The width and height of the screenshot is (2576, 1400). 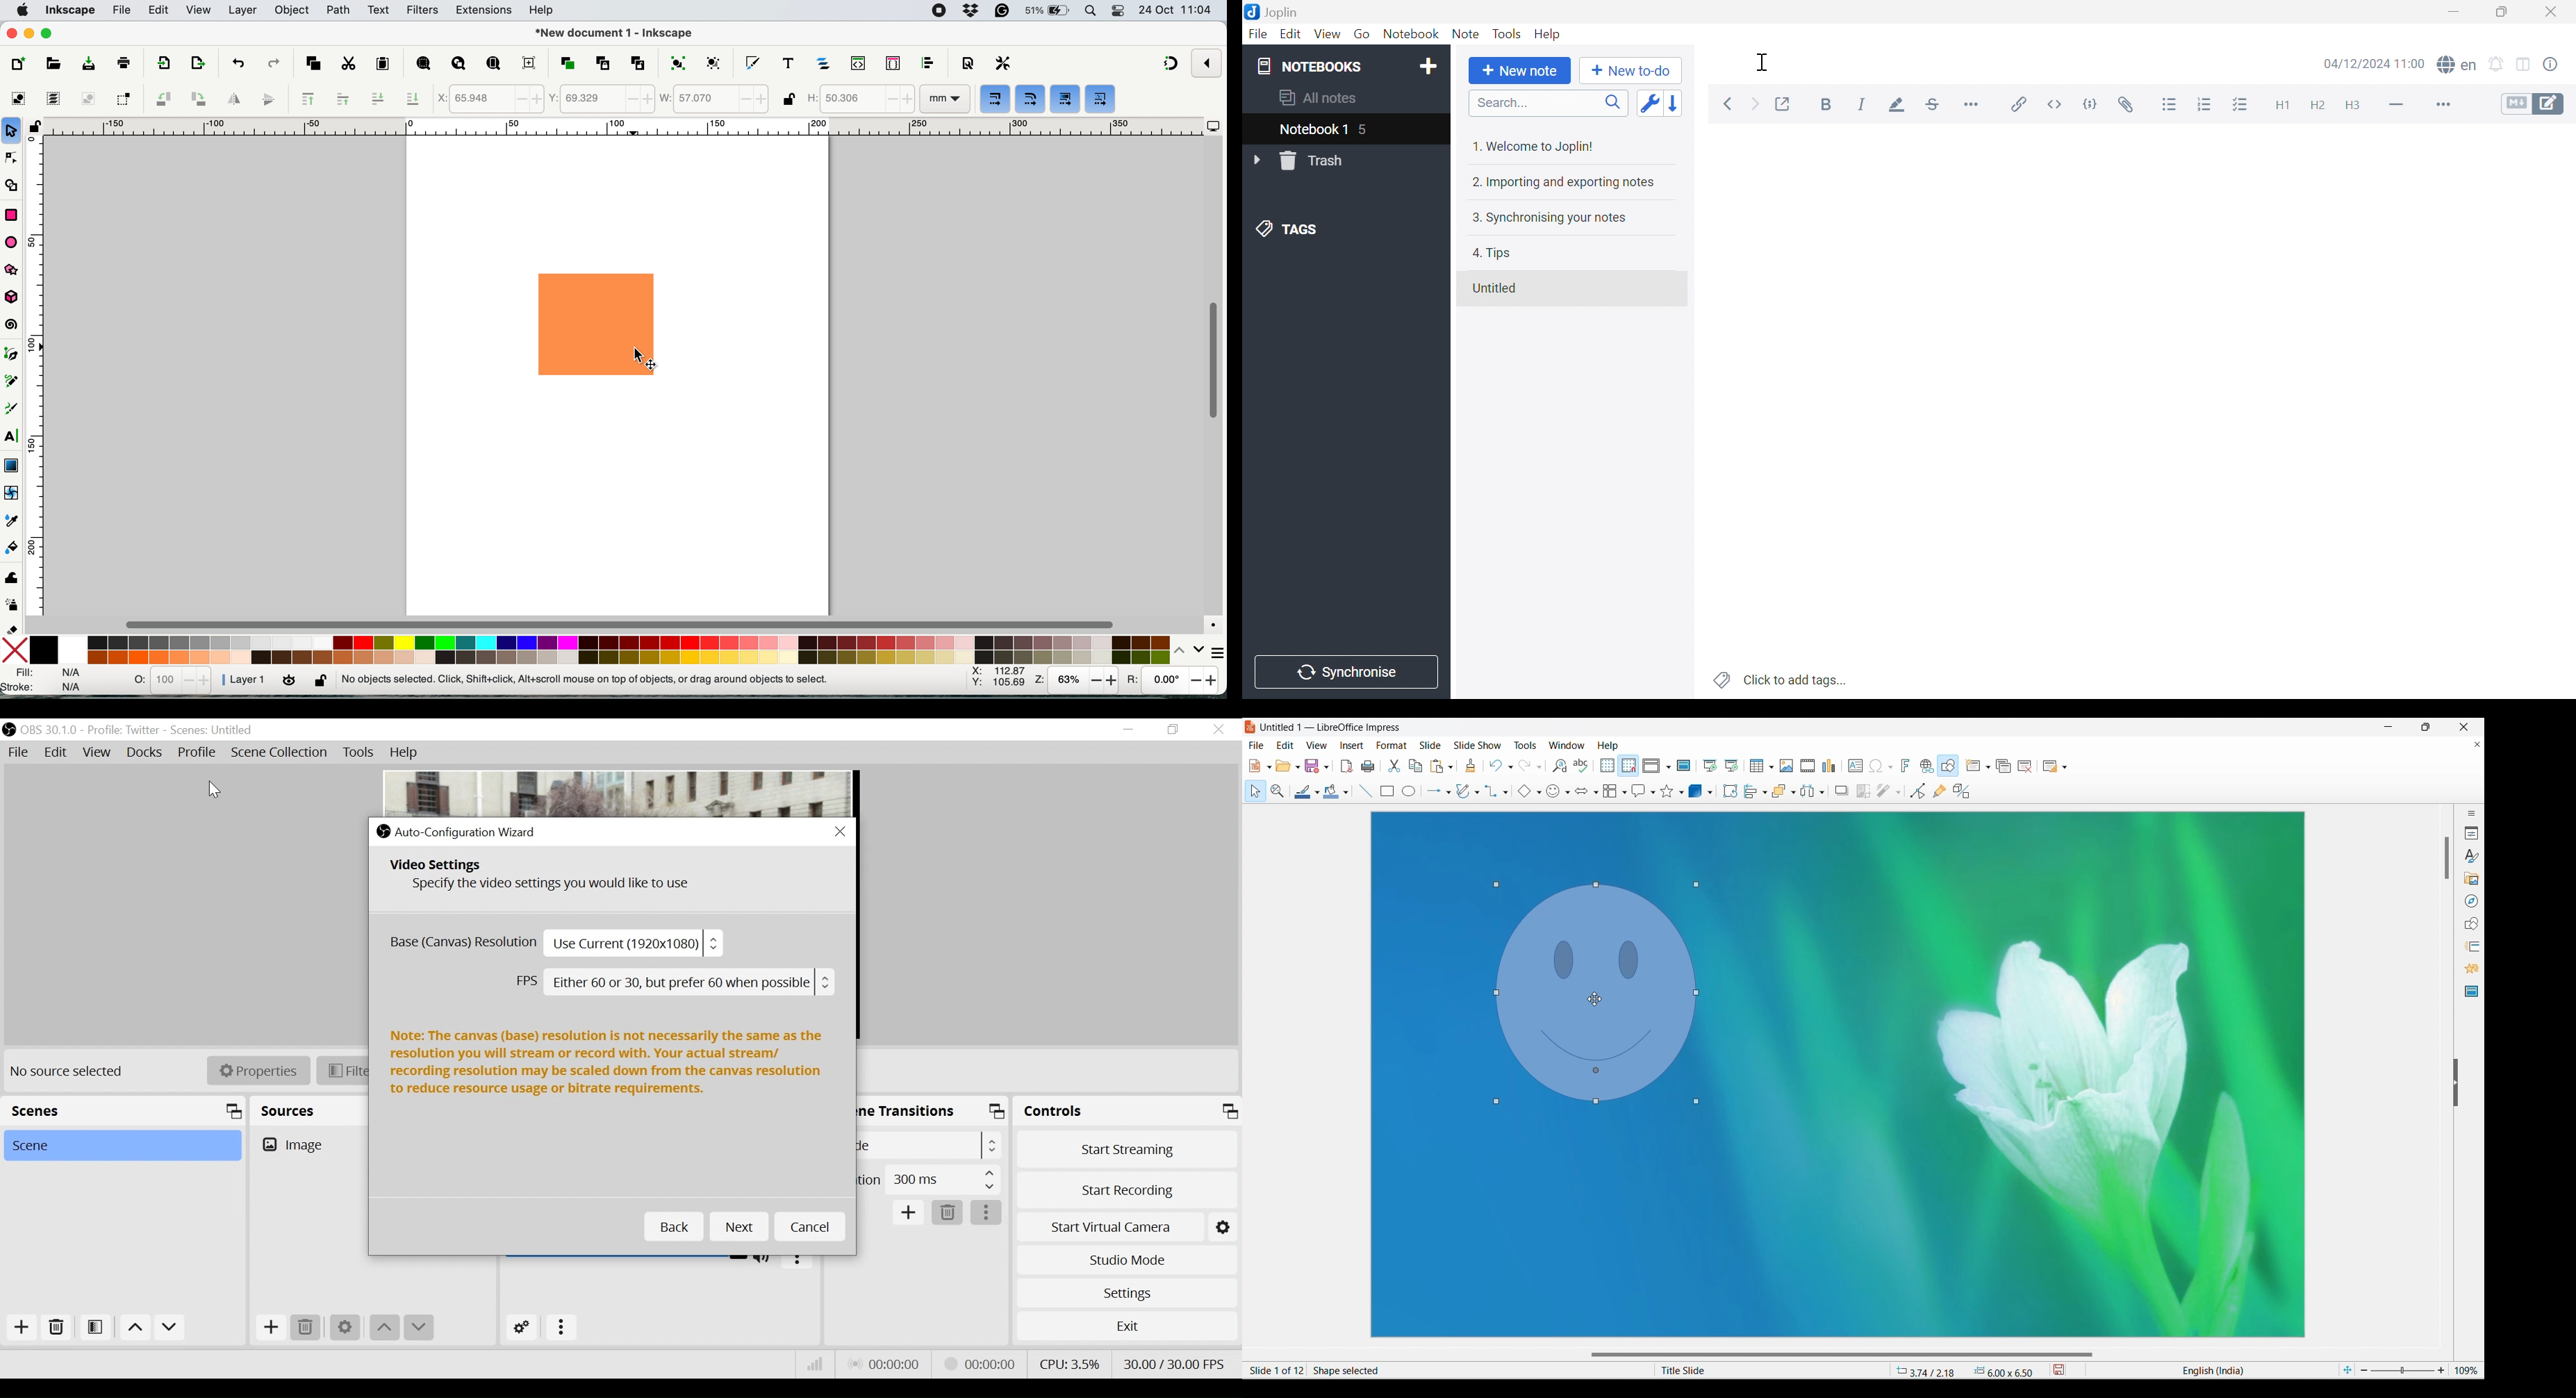 What do you see at coordinates (344, 1328) in the screenshot?
I see `Settings` at bounding box center [344, 1328].